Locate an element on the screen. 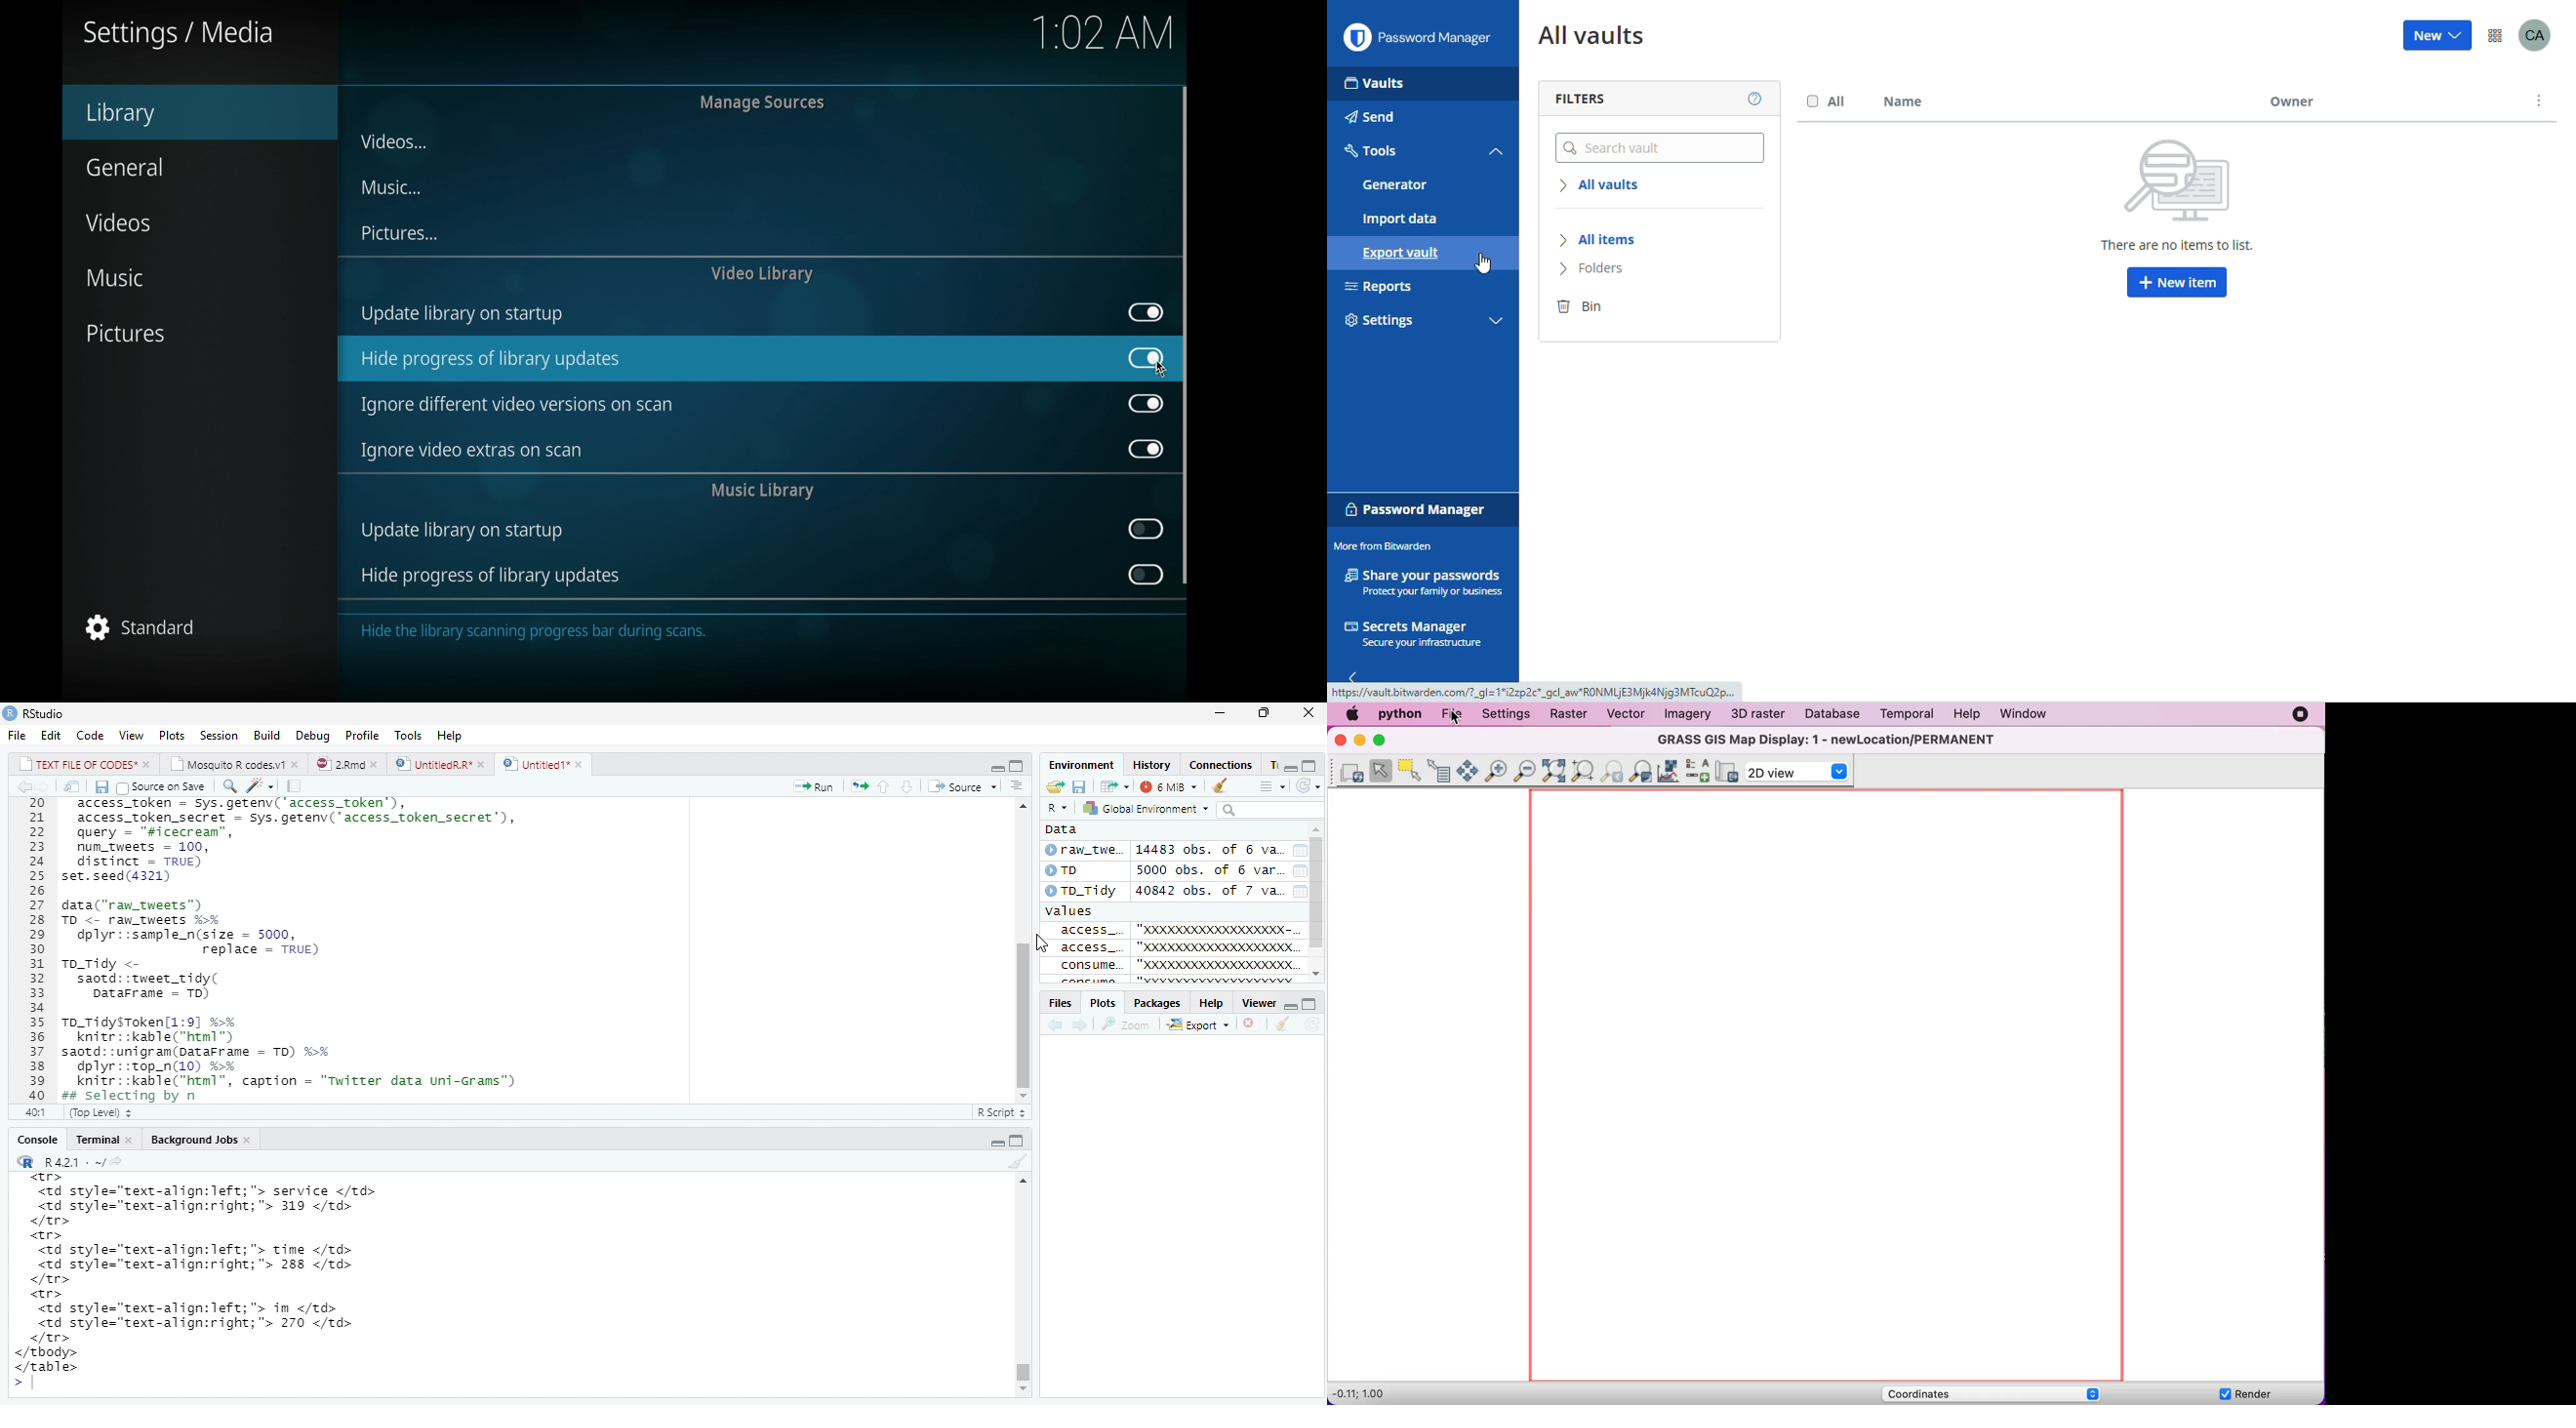  Debug is located at coordinates (310, 736).